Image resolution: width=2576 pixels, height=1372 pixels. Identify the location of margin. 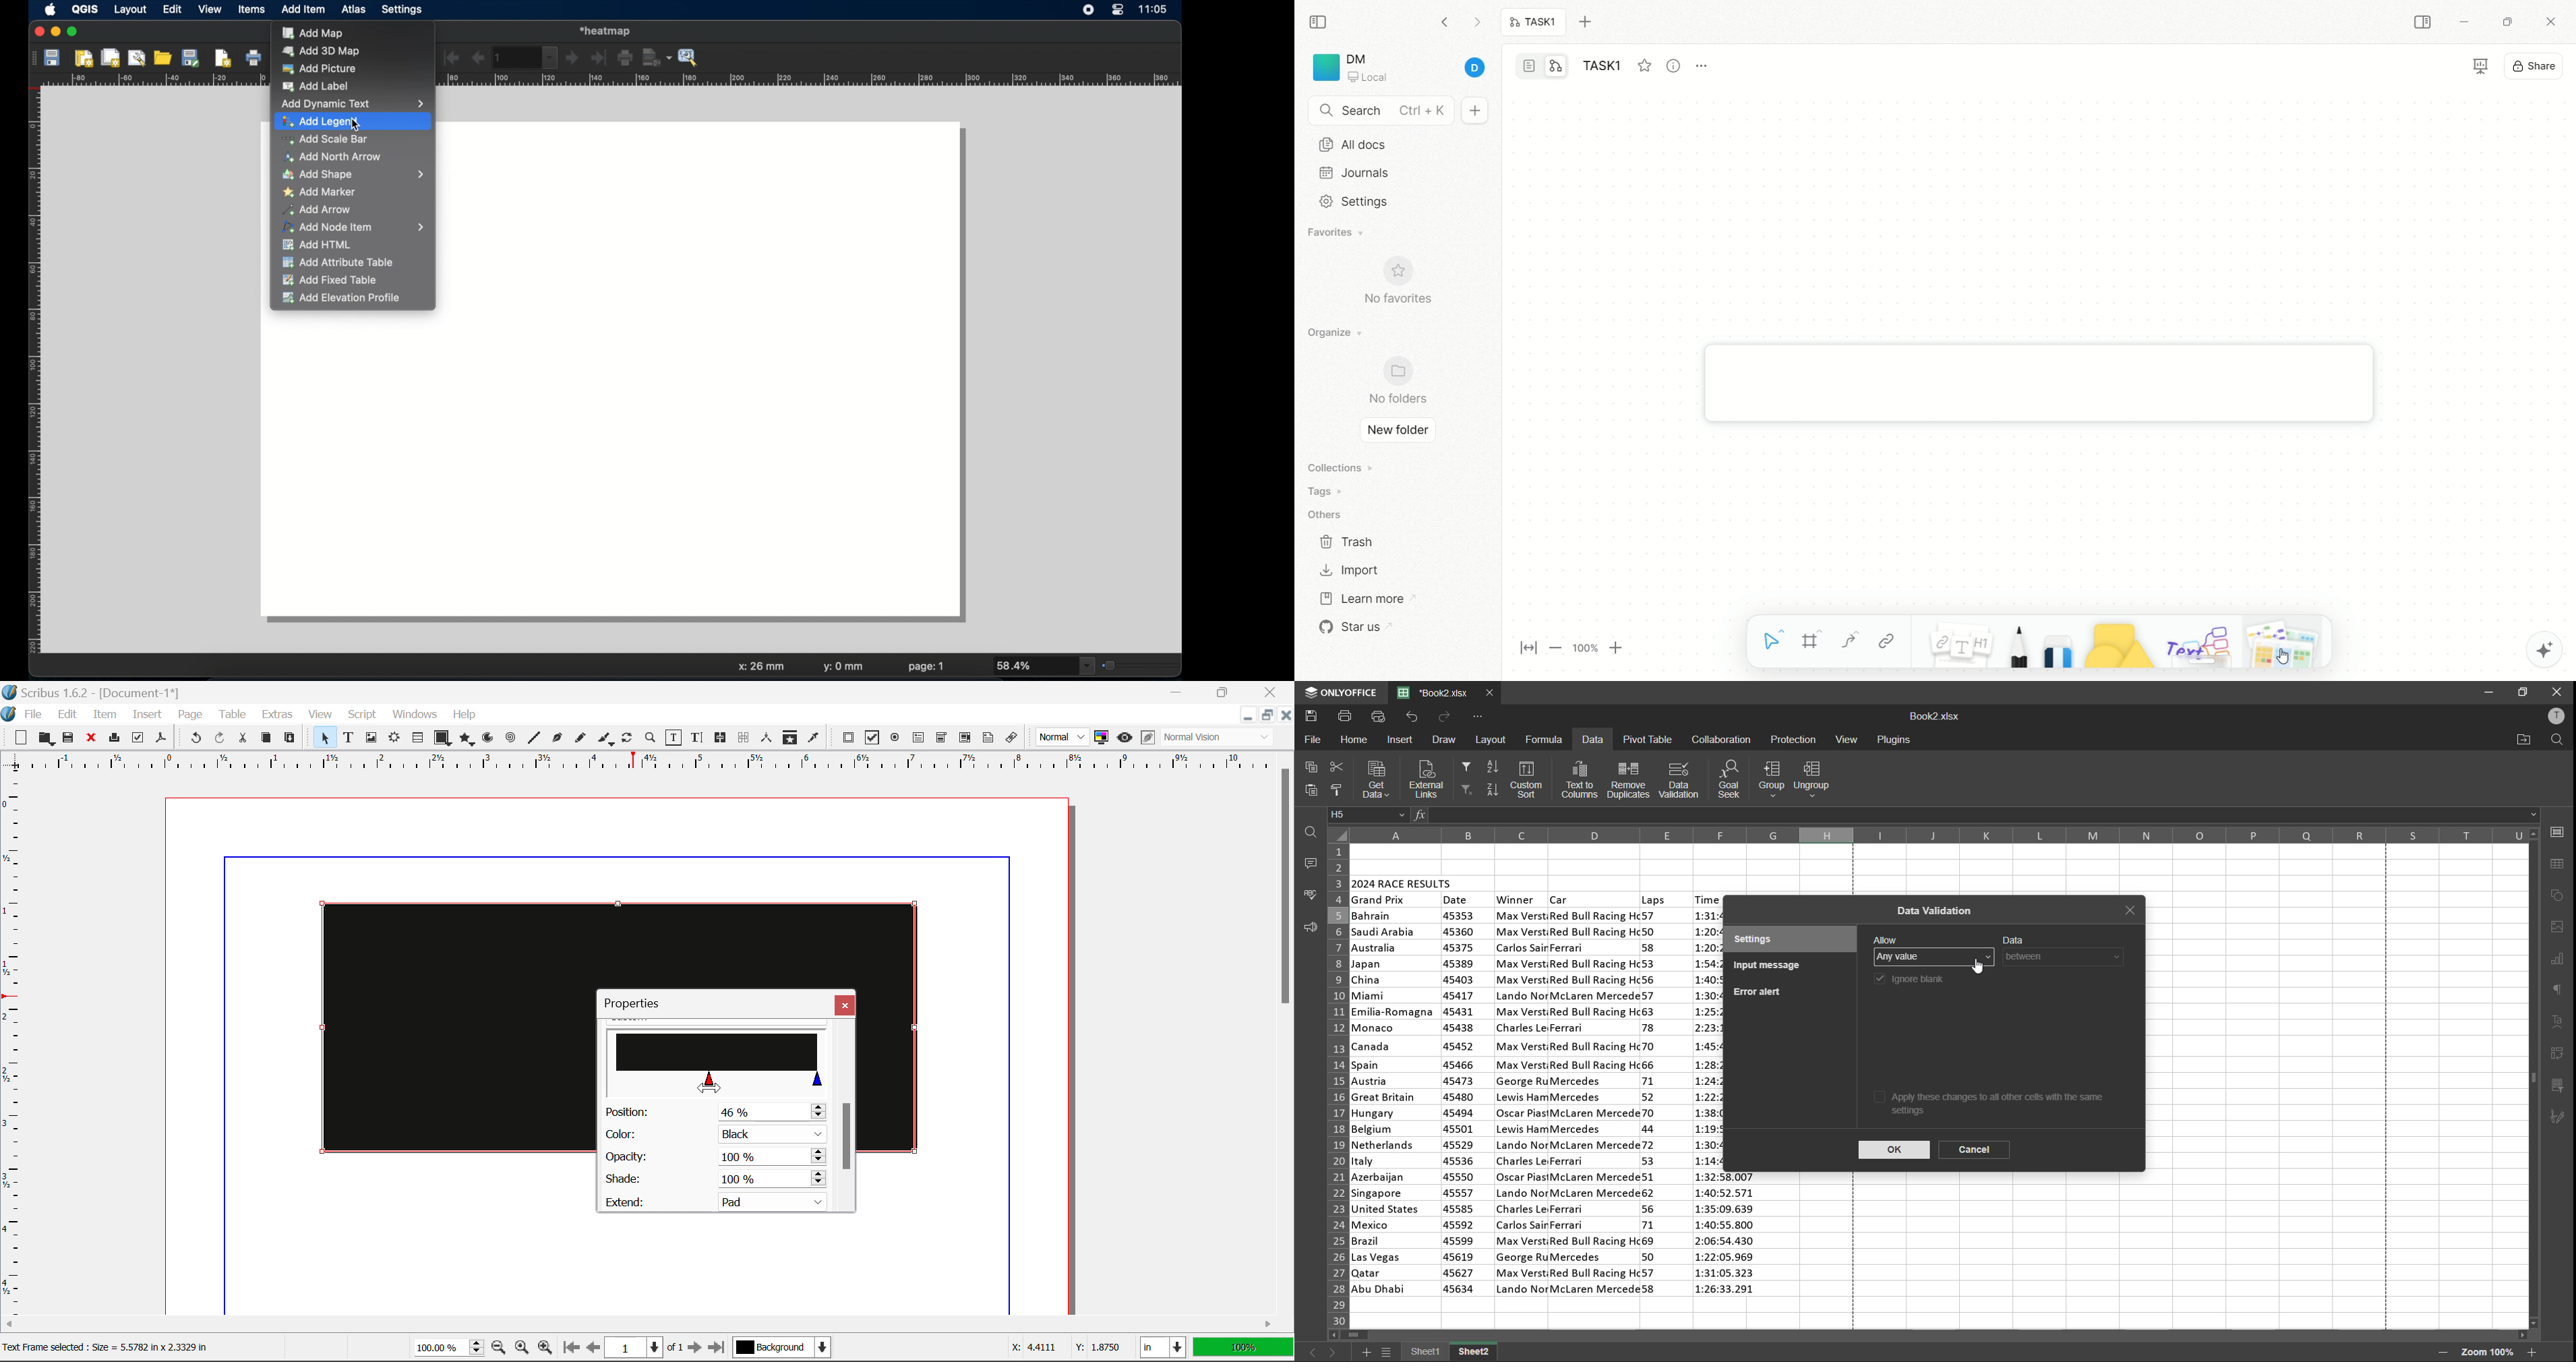
(30, 373).